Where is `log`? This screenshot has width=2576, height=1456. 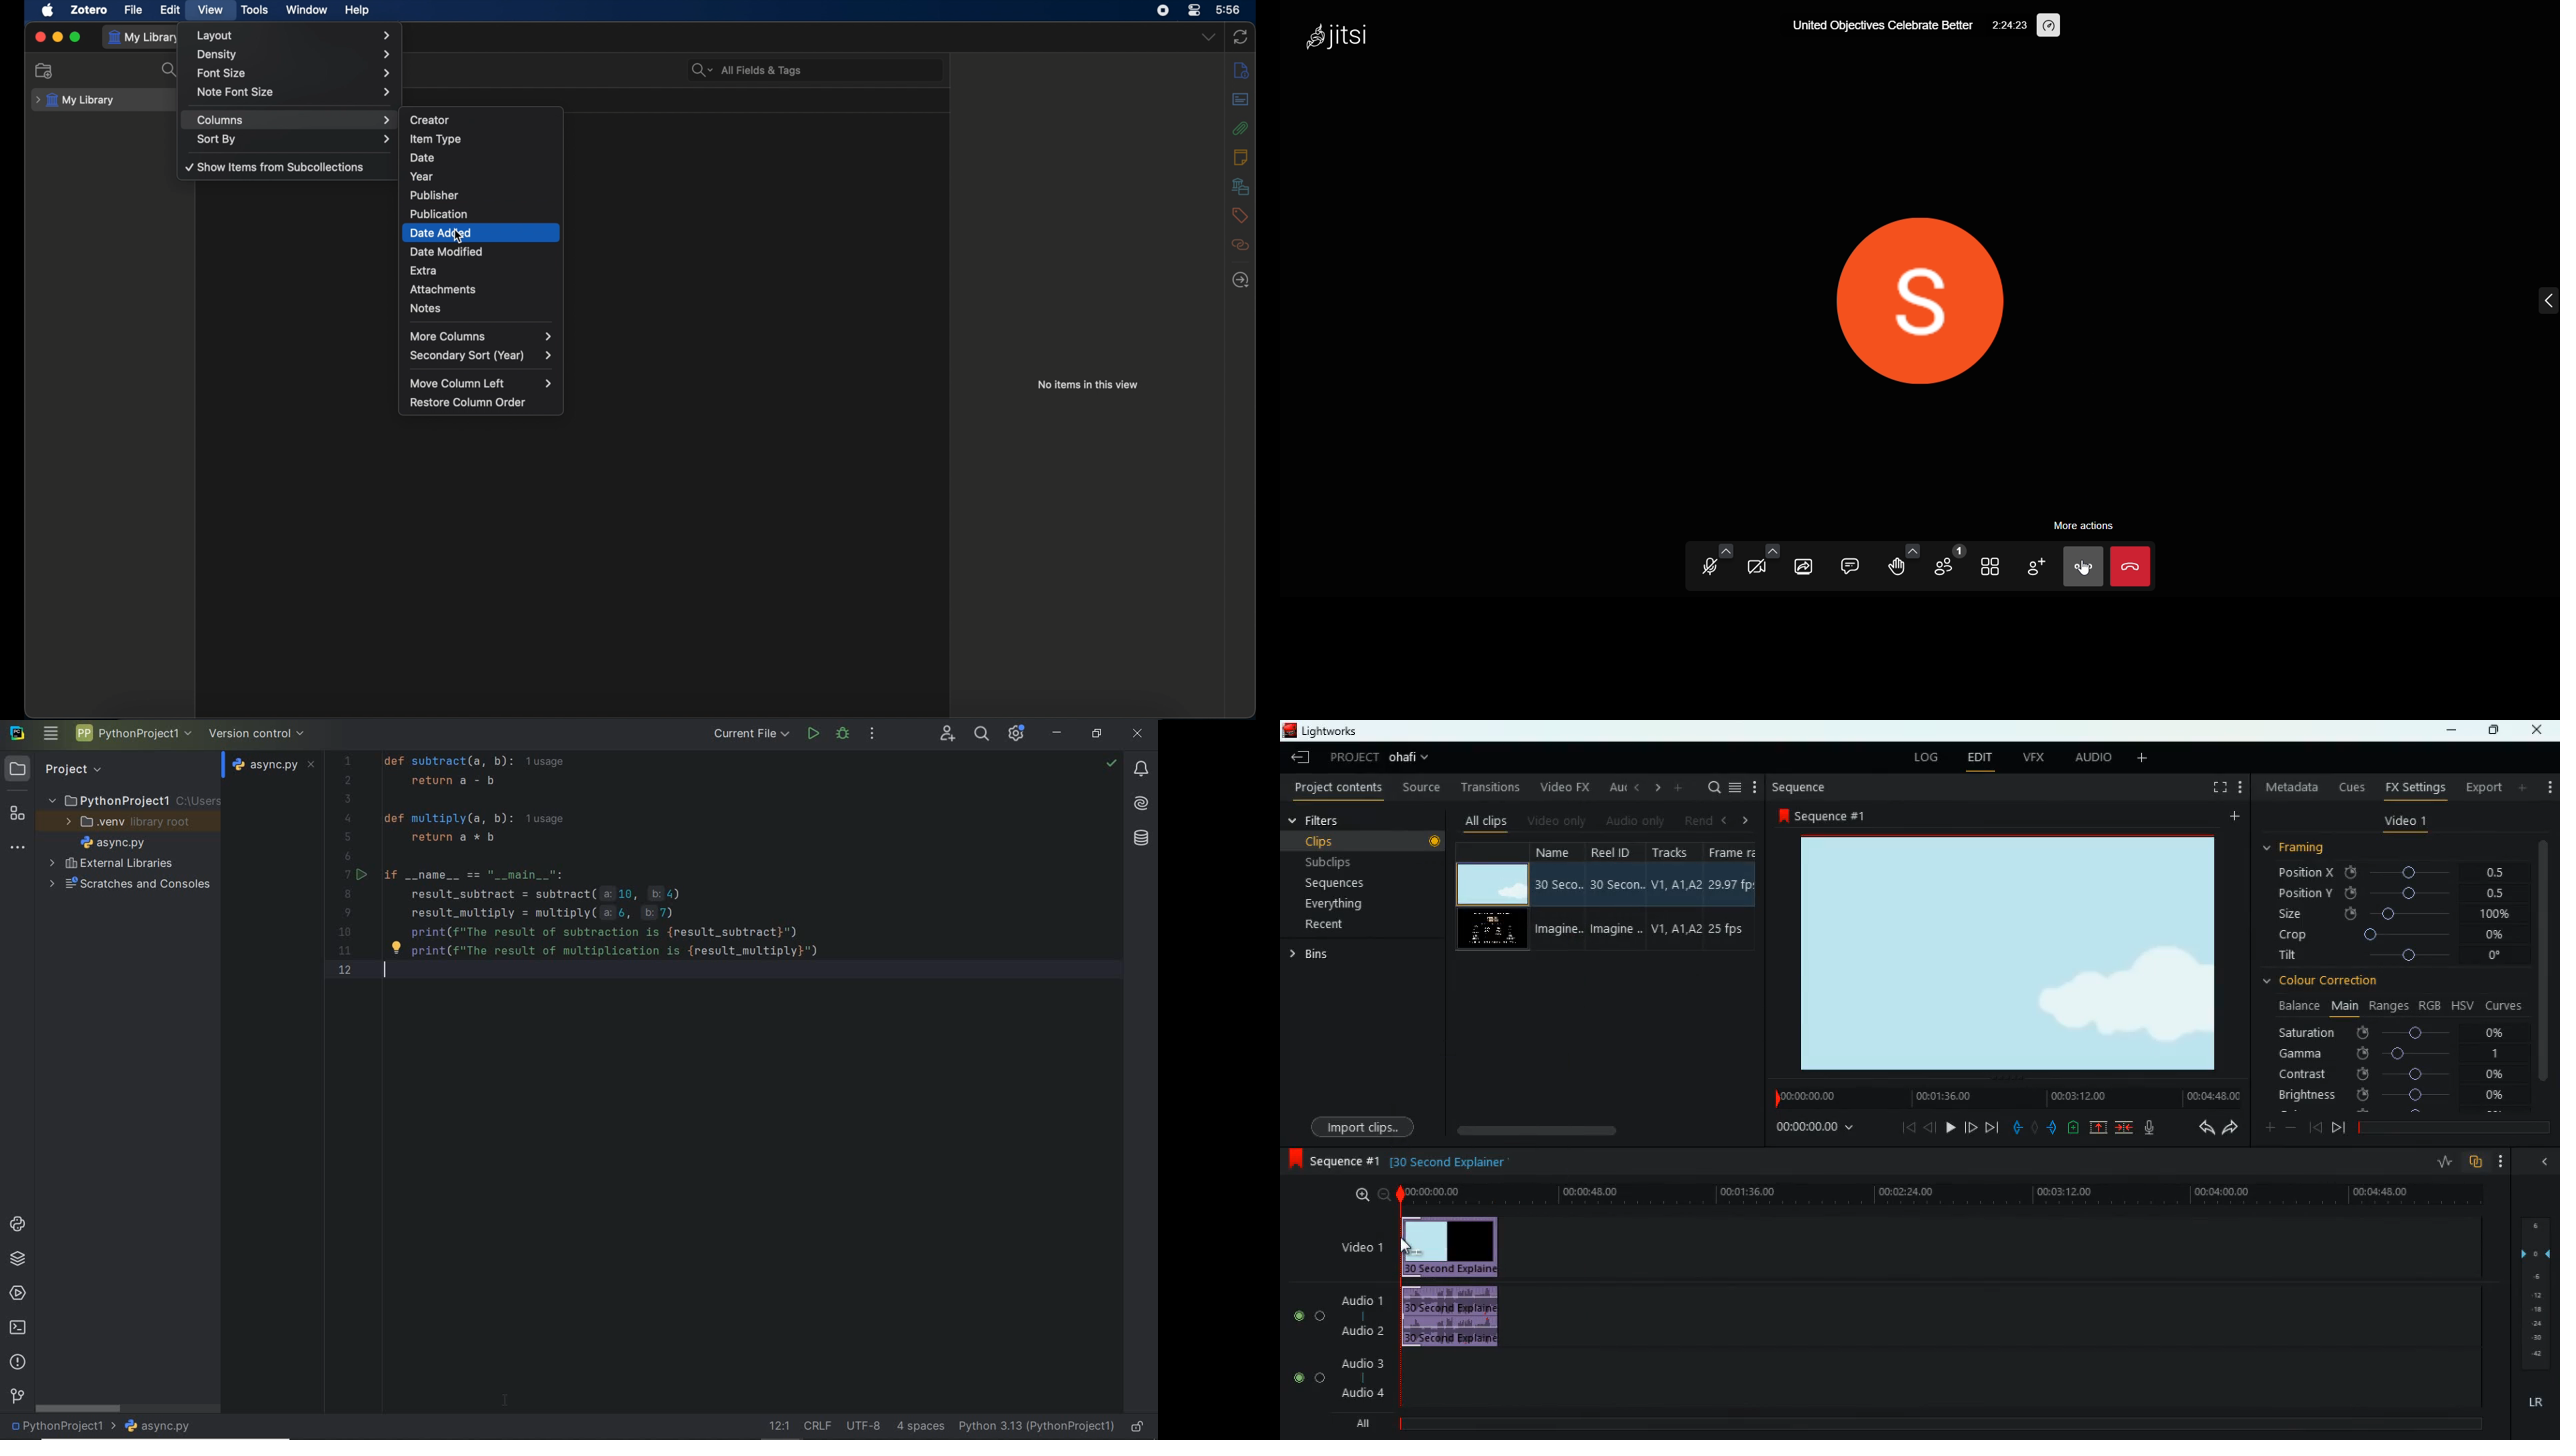
log is located at coordinates (1930, 757).